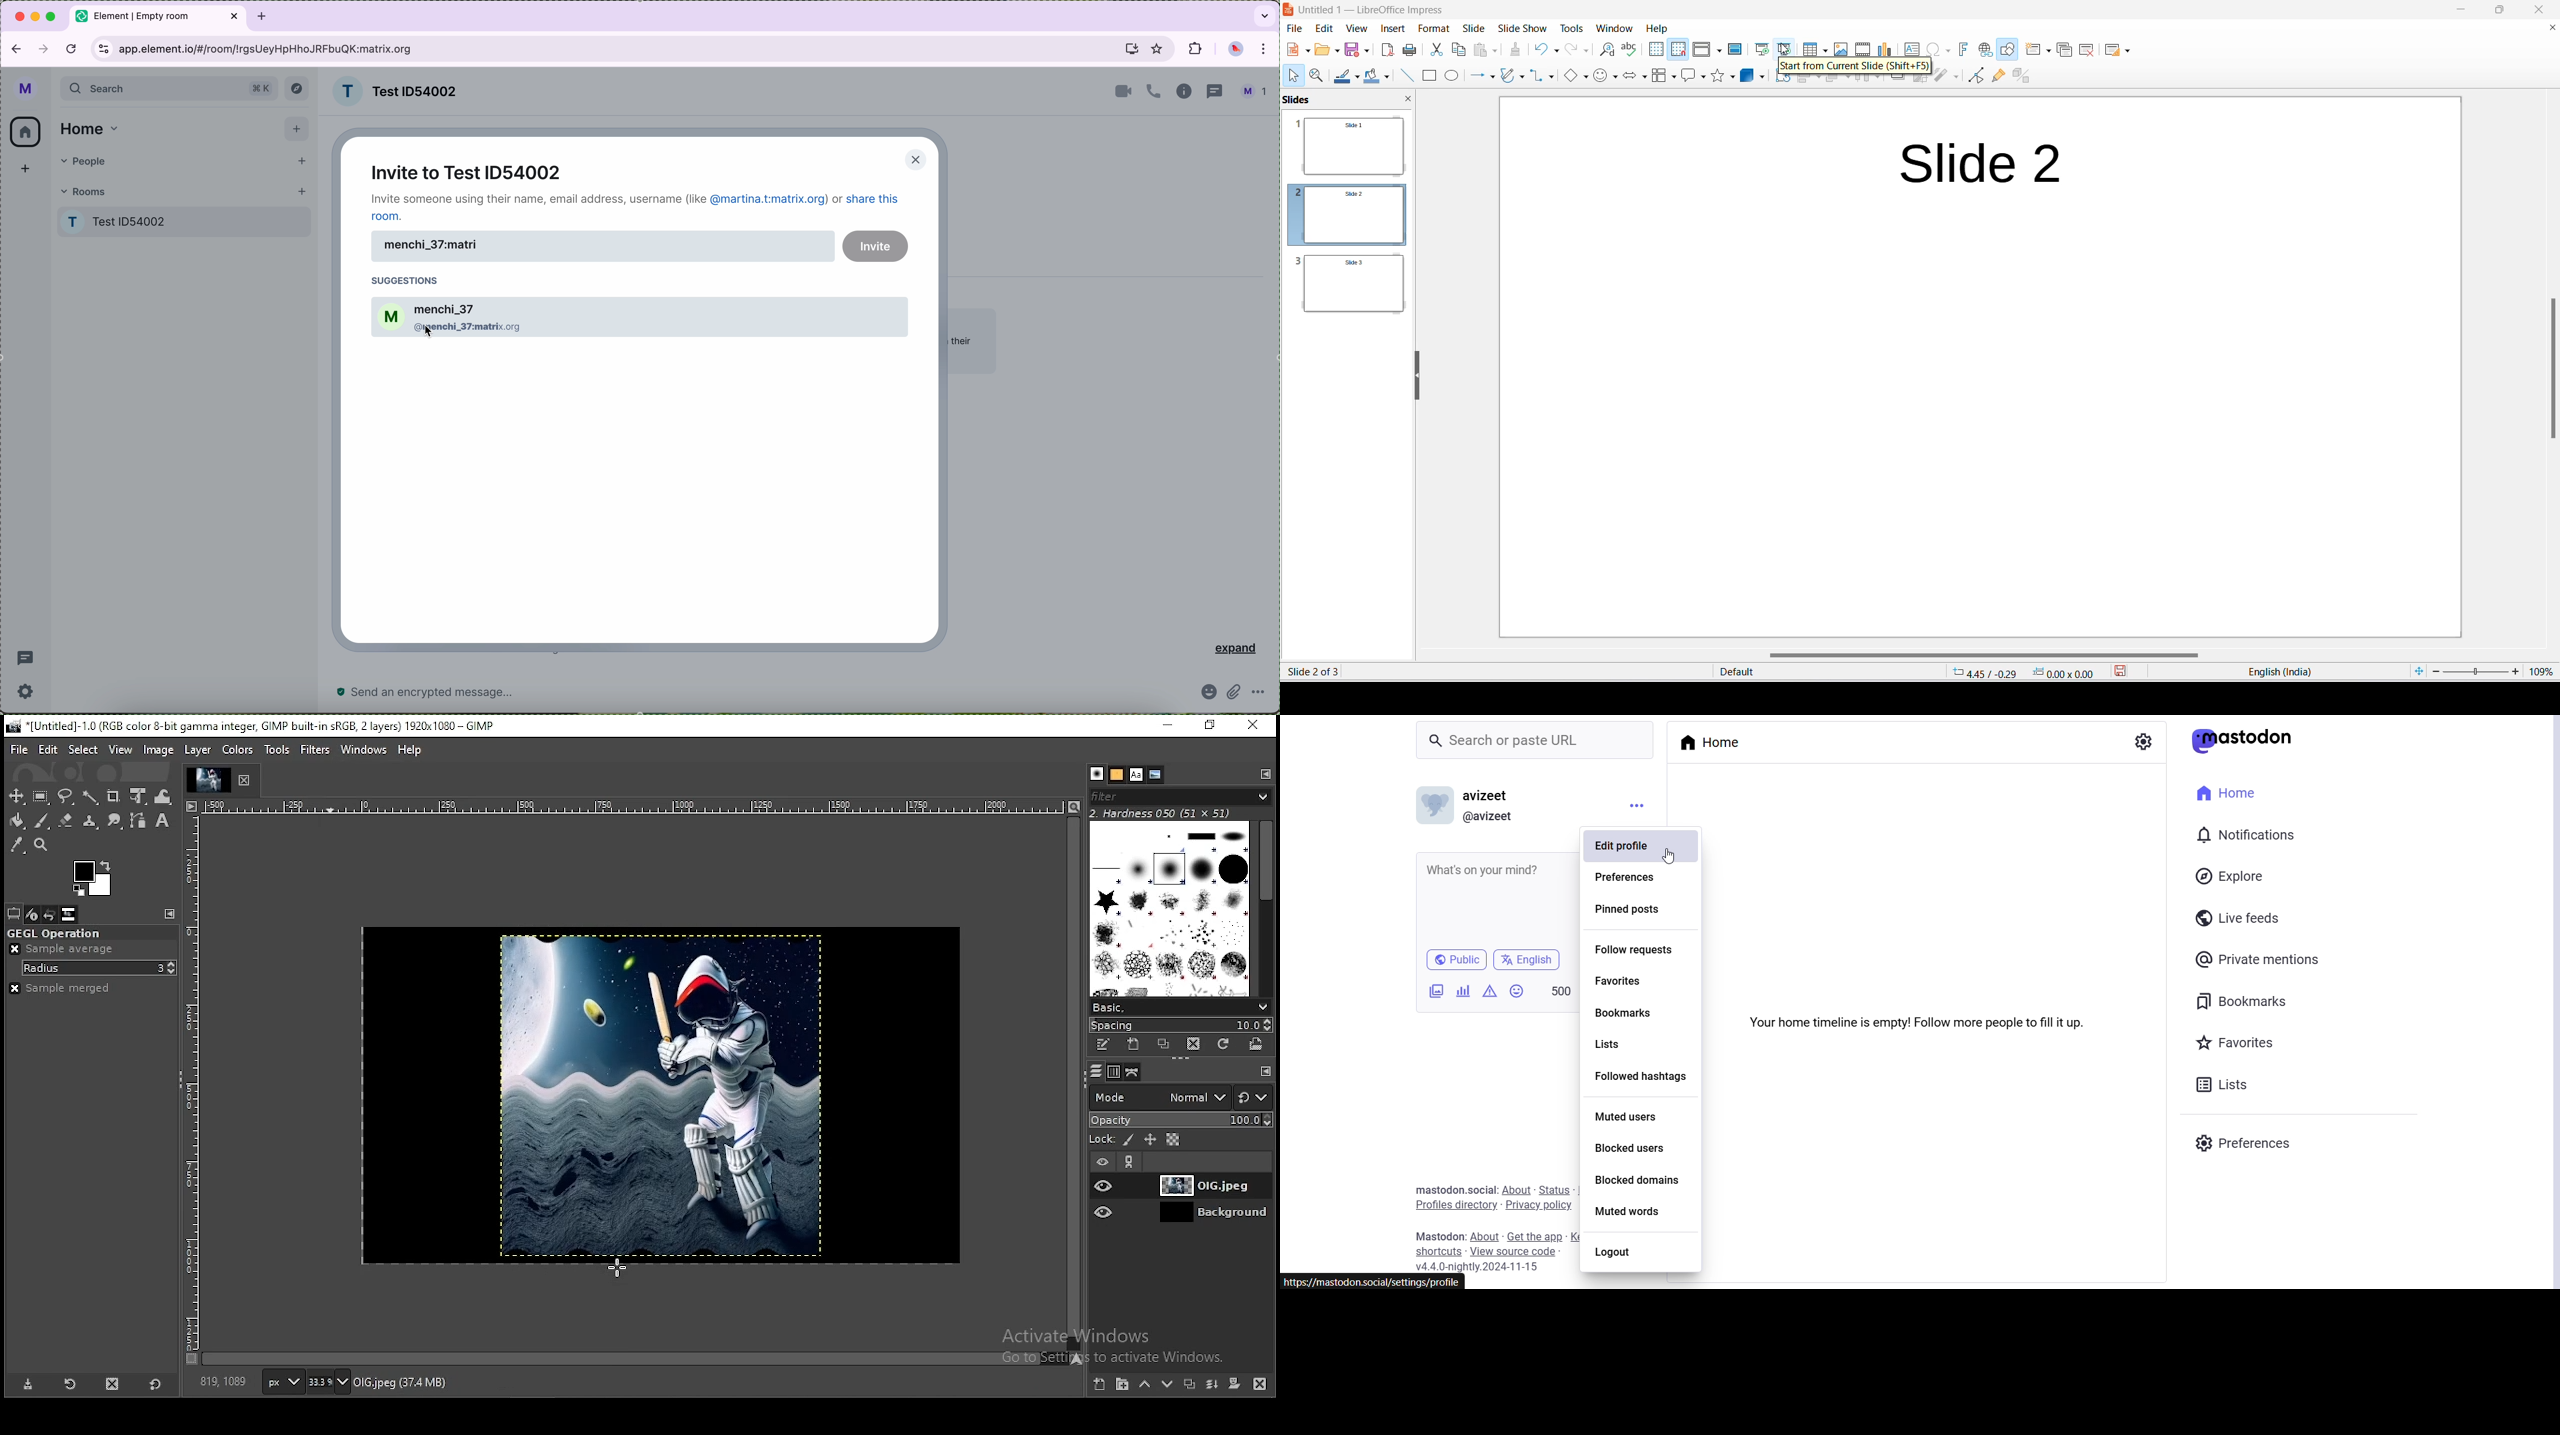 Image resolution: width=2576 pixels, height=1456 pixels. I want to click on new slide options, so click(2035, 51).